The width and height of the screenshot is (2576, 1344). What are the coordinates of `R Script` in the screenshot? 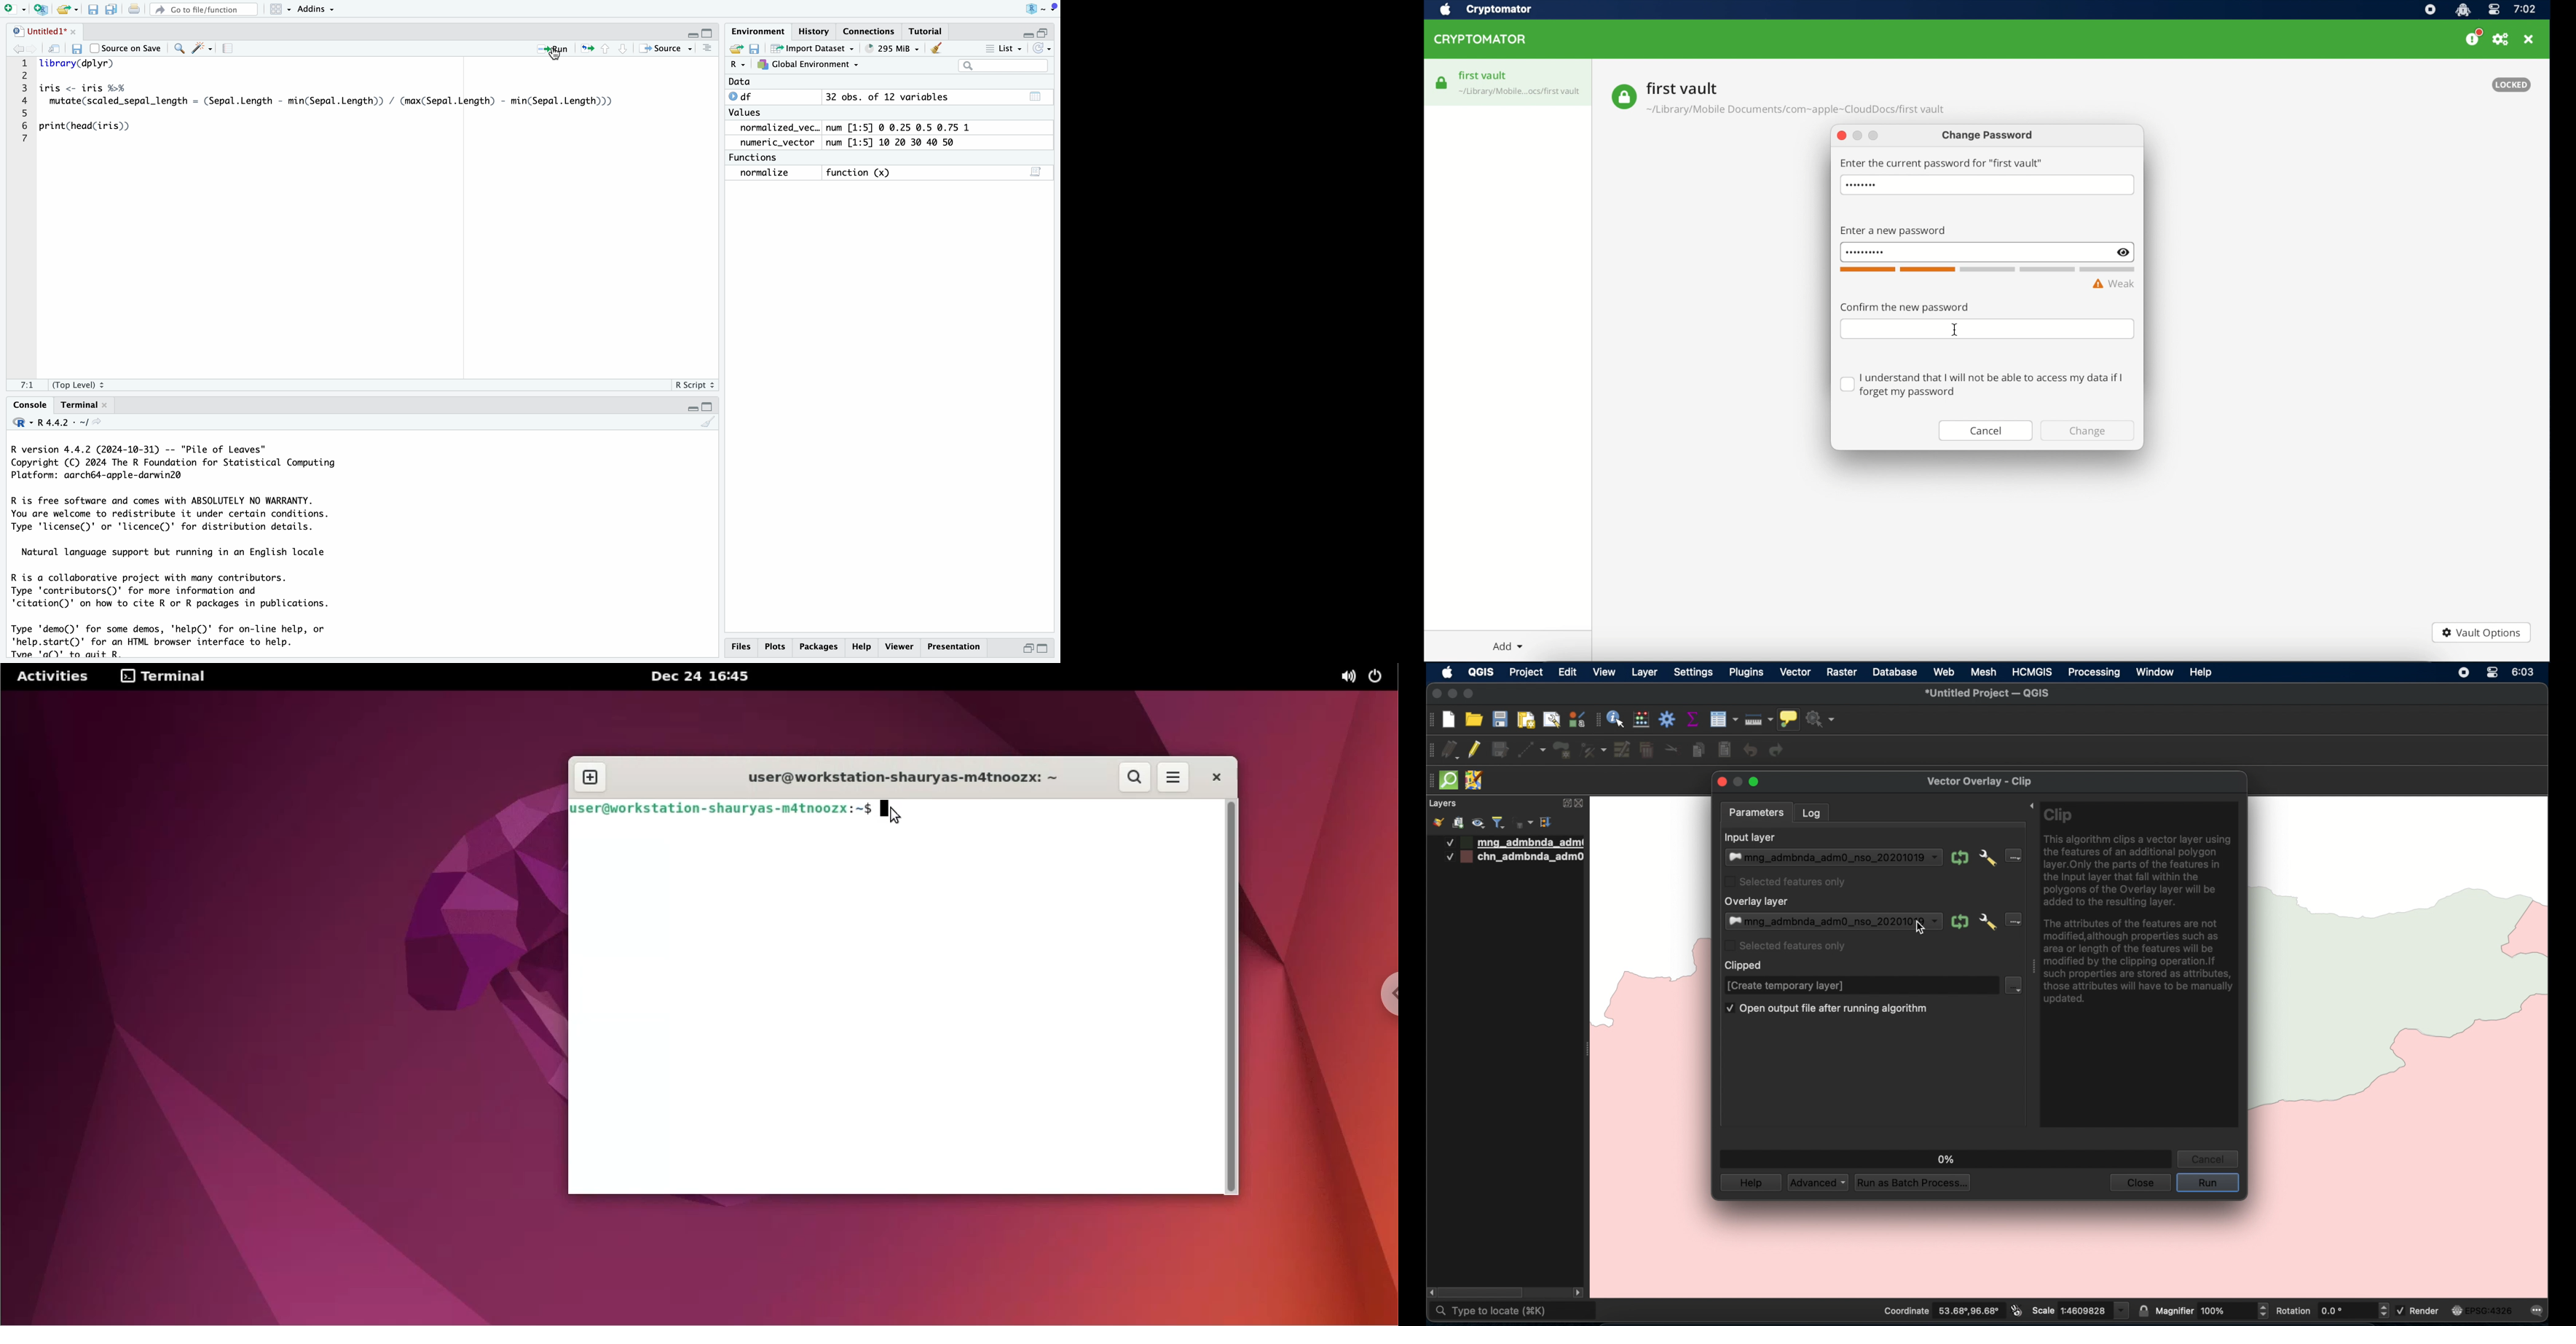 It's located at (694, 384).